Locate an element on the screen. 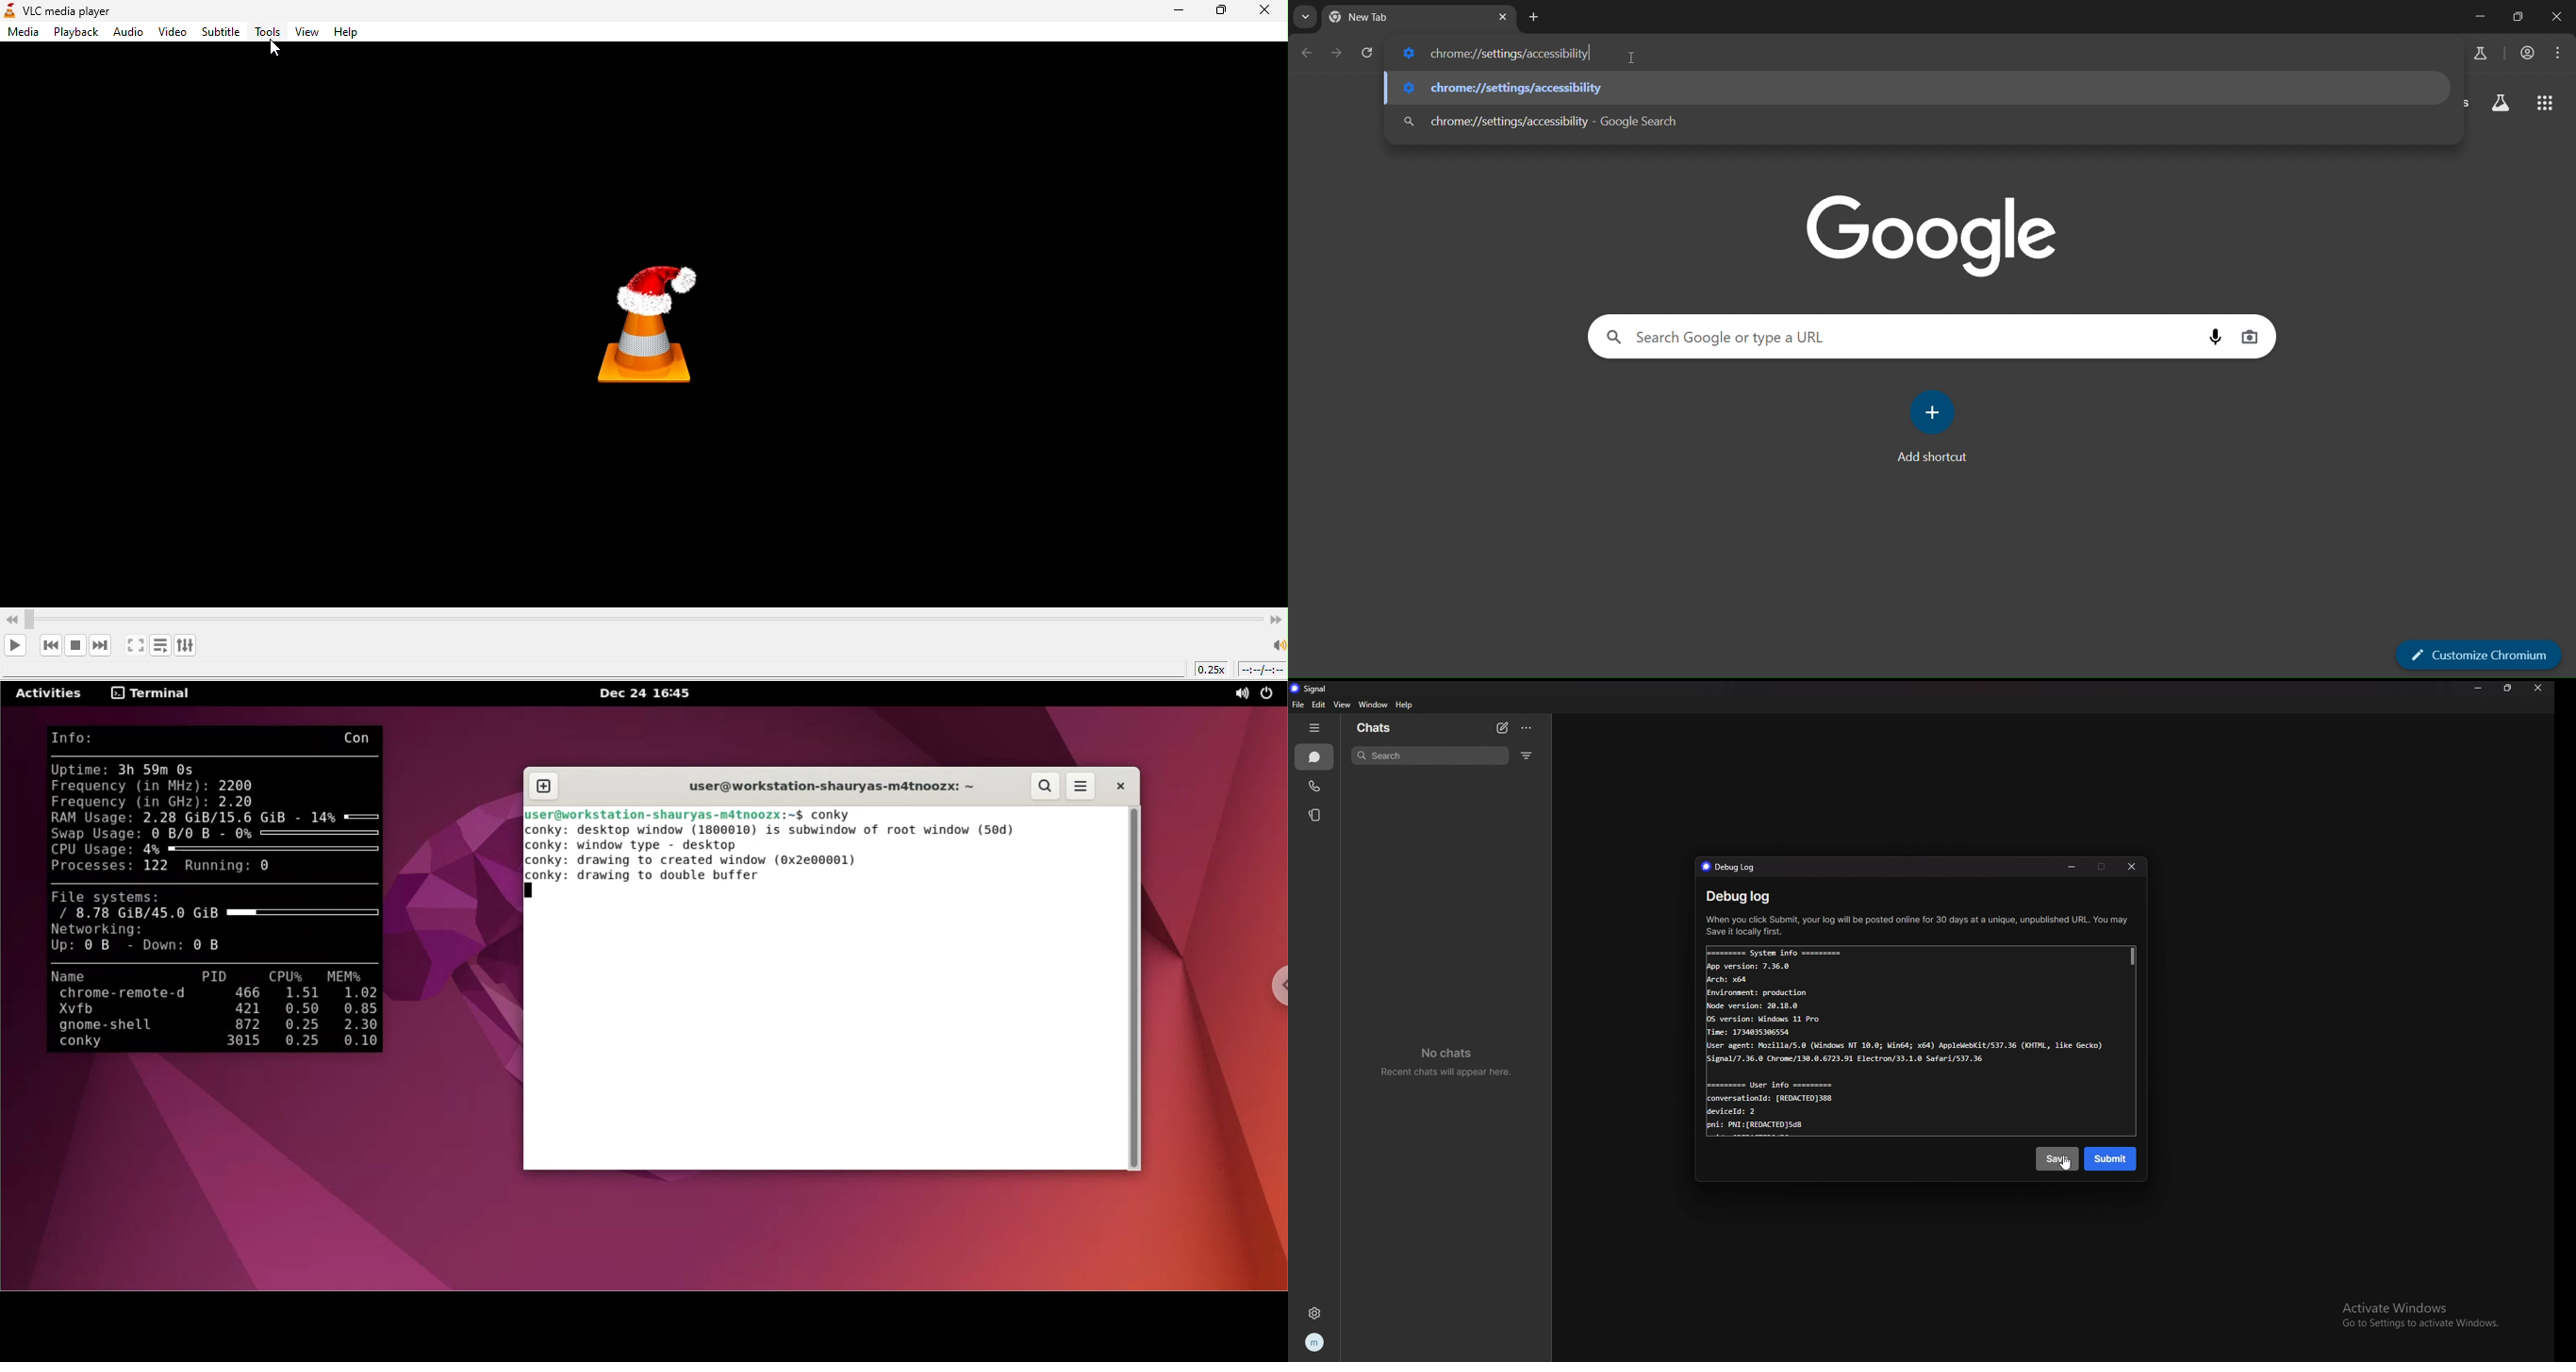  close tab is located at coordinates (1502, 17).